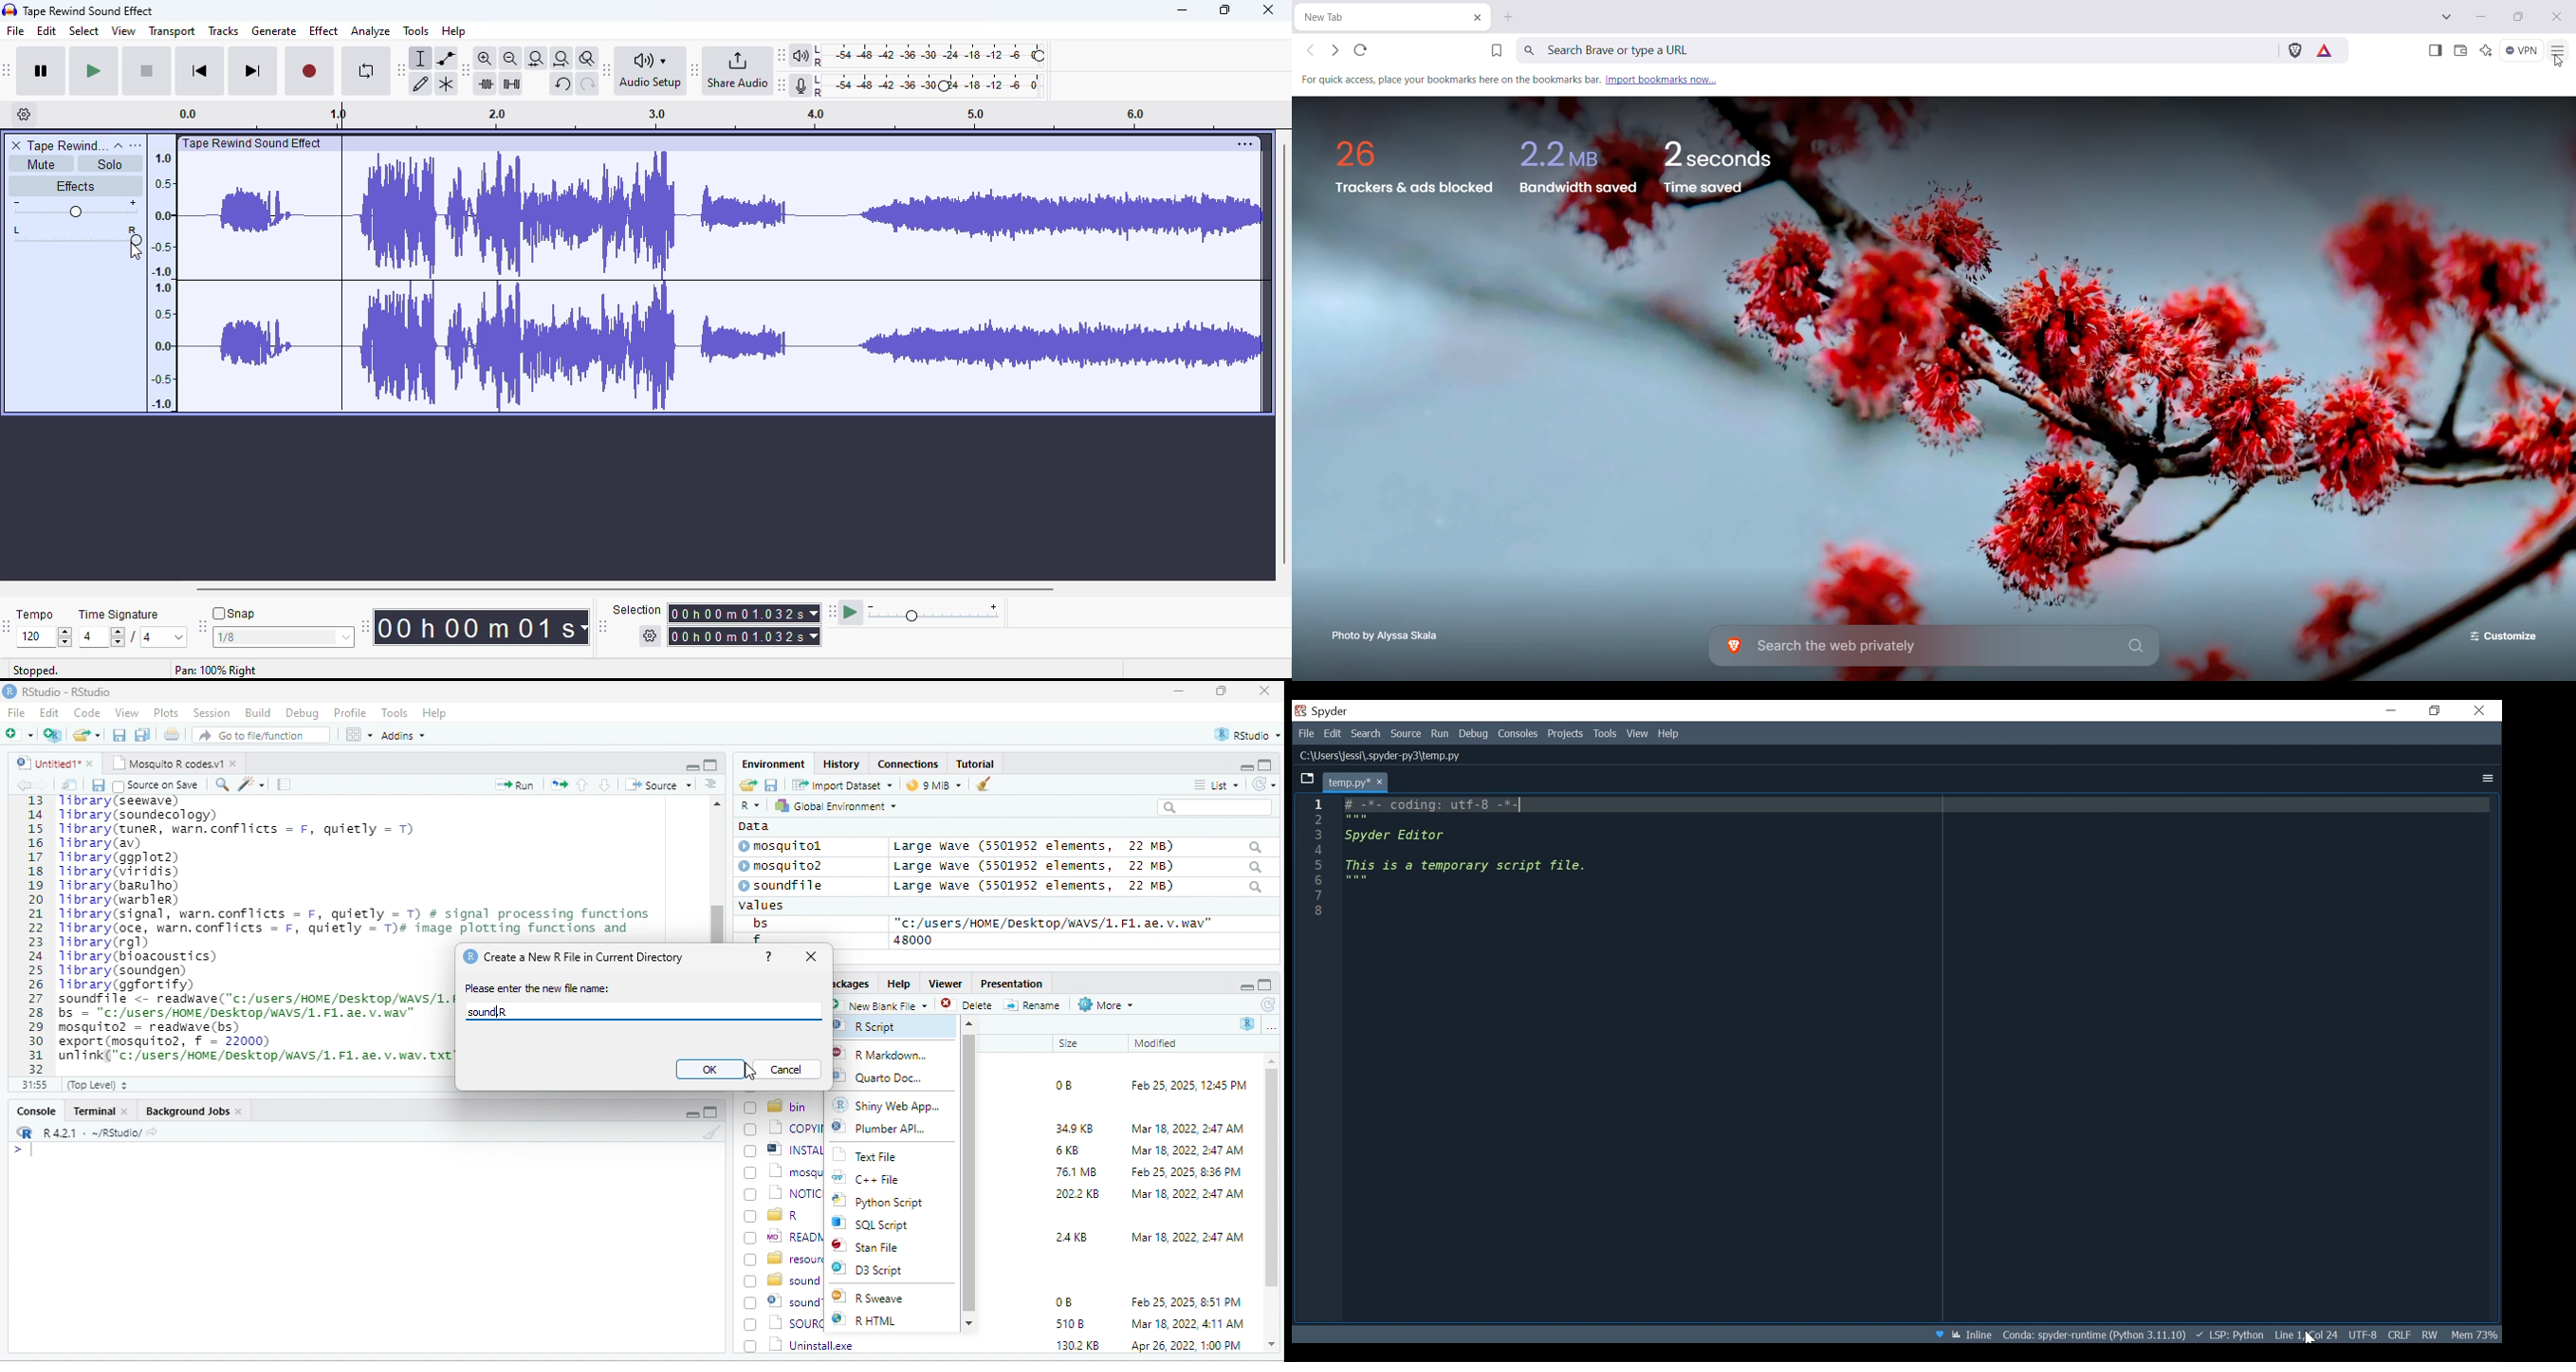 The image size is (2576, 1372). What do you see at coordinates (910, 762) in the screenshot?
I see `clases` at bounding box center [910, 762].